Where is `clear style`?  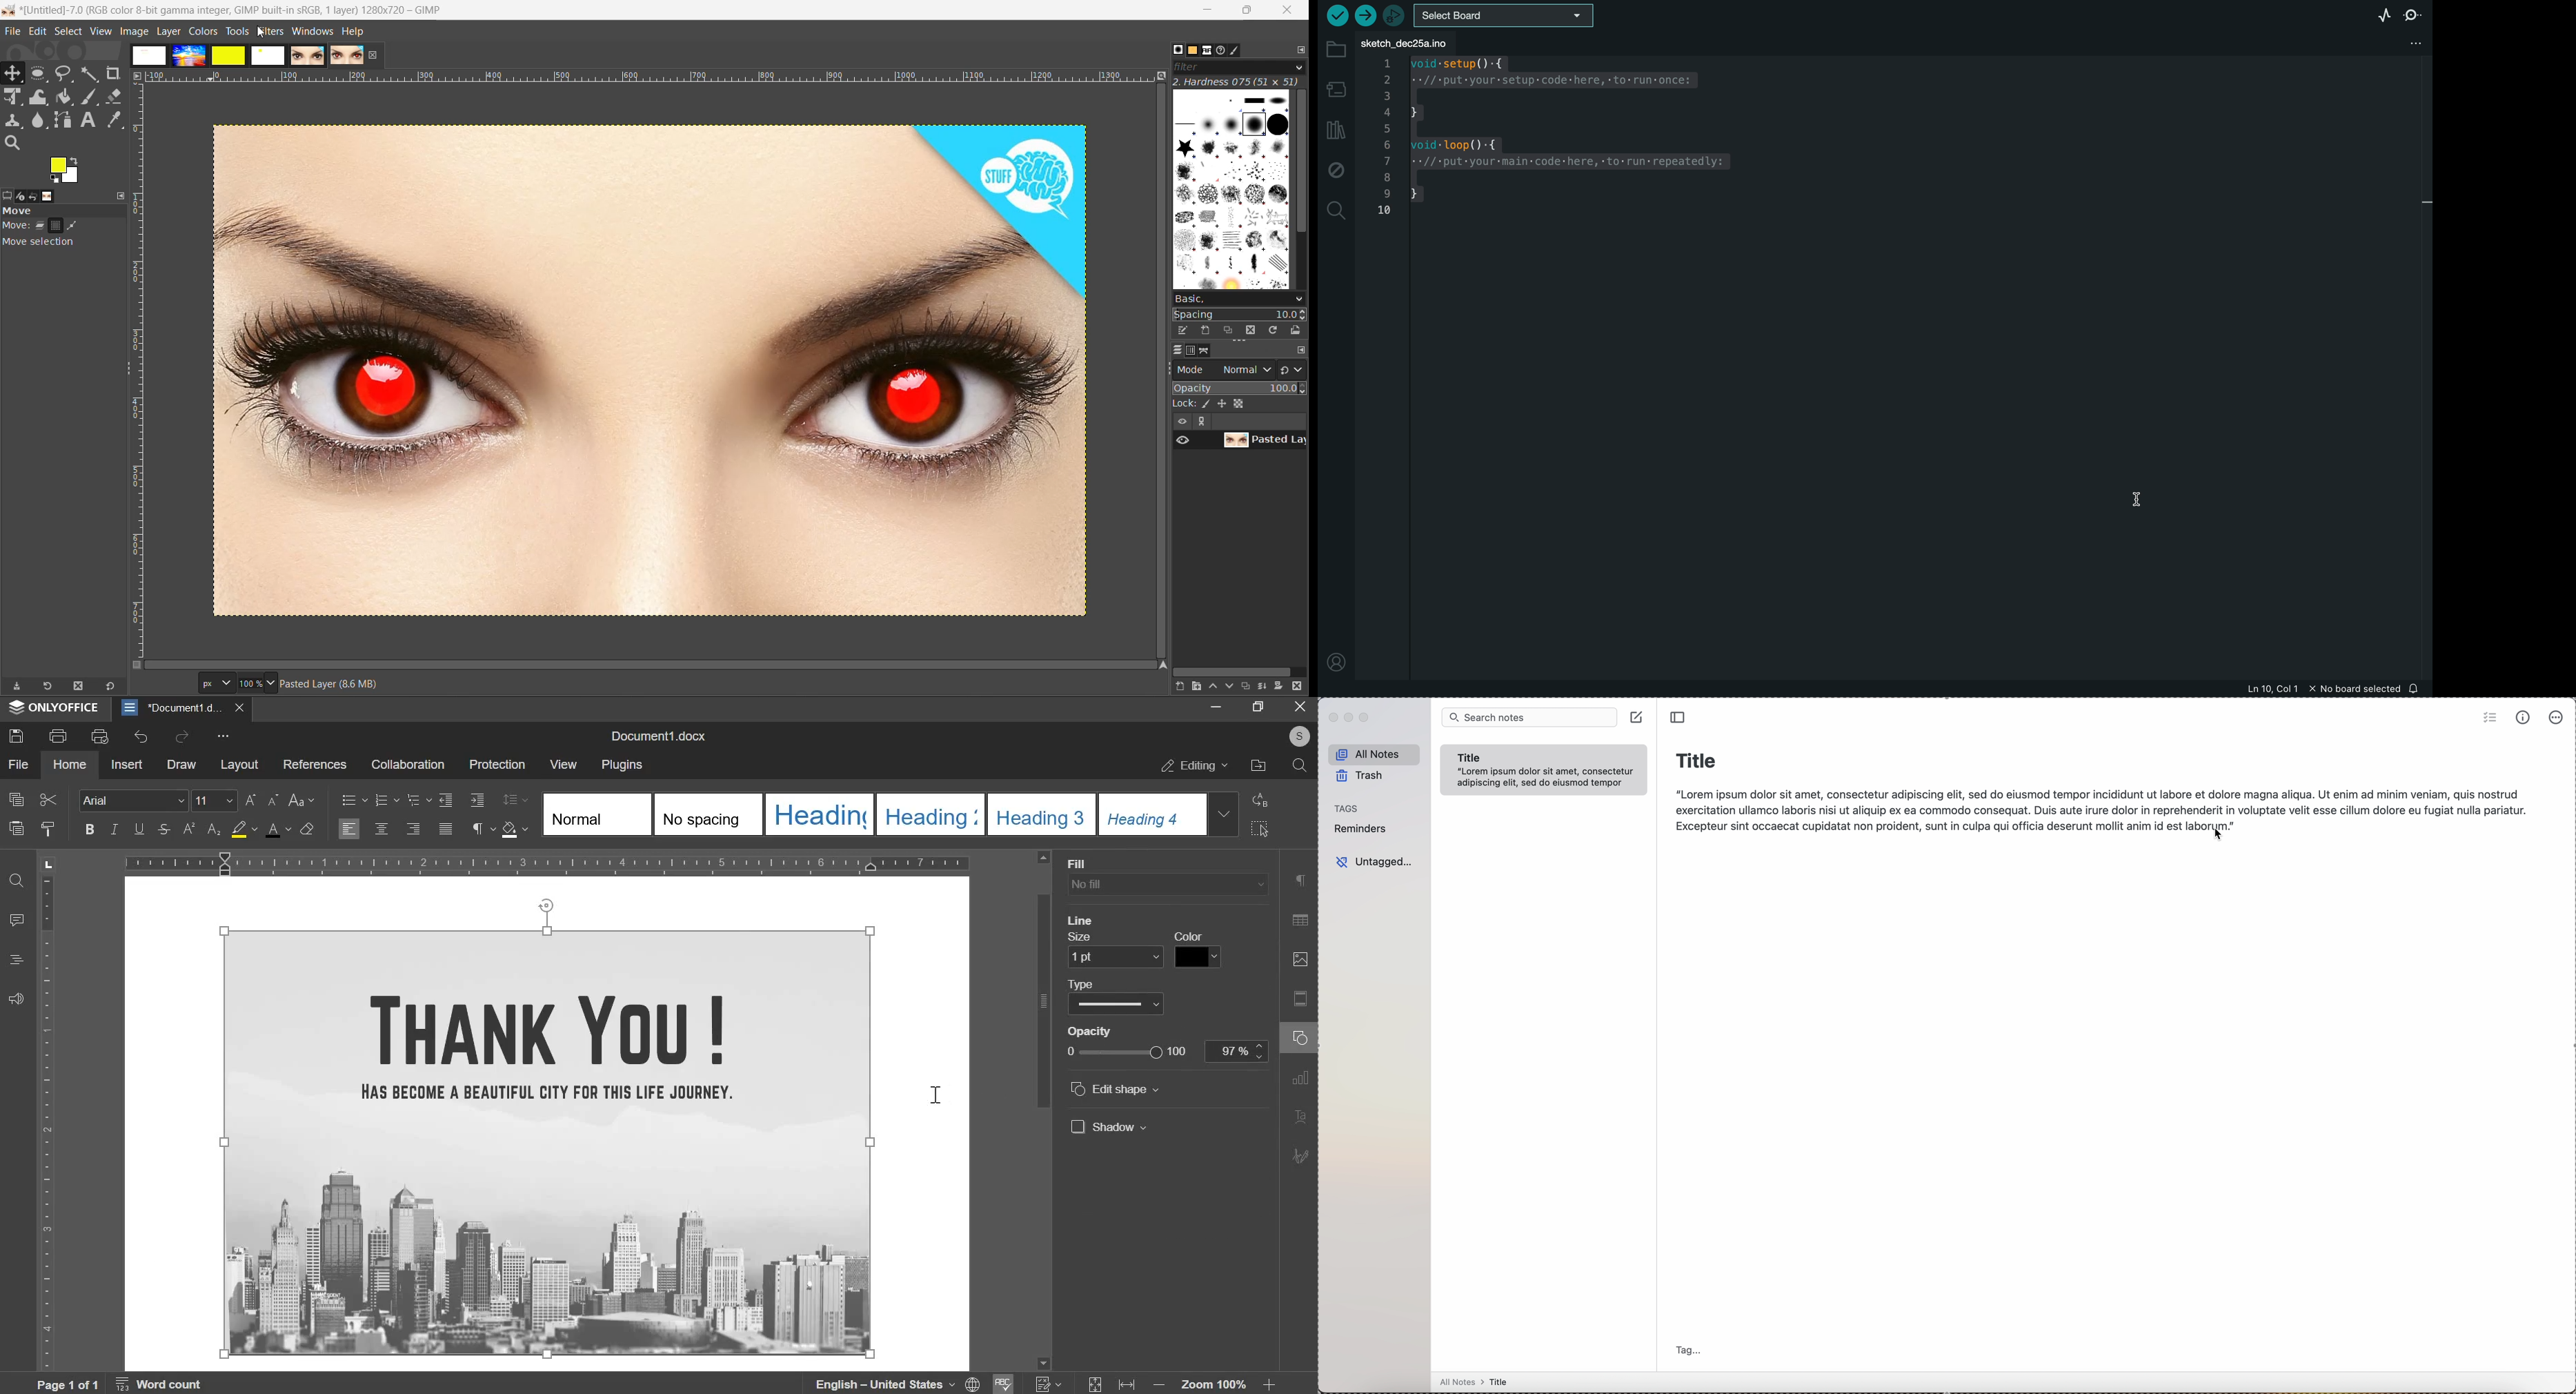 clear style is located at coordinates (50, 828).